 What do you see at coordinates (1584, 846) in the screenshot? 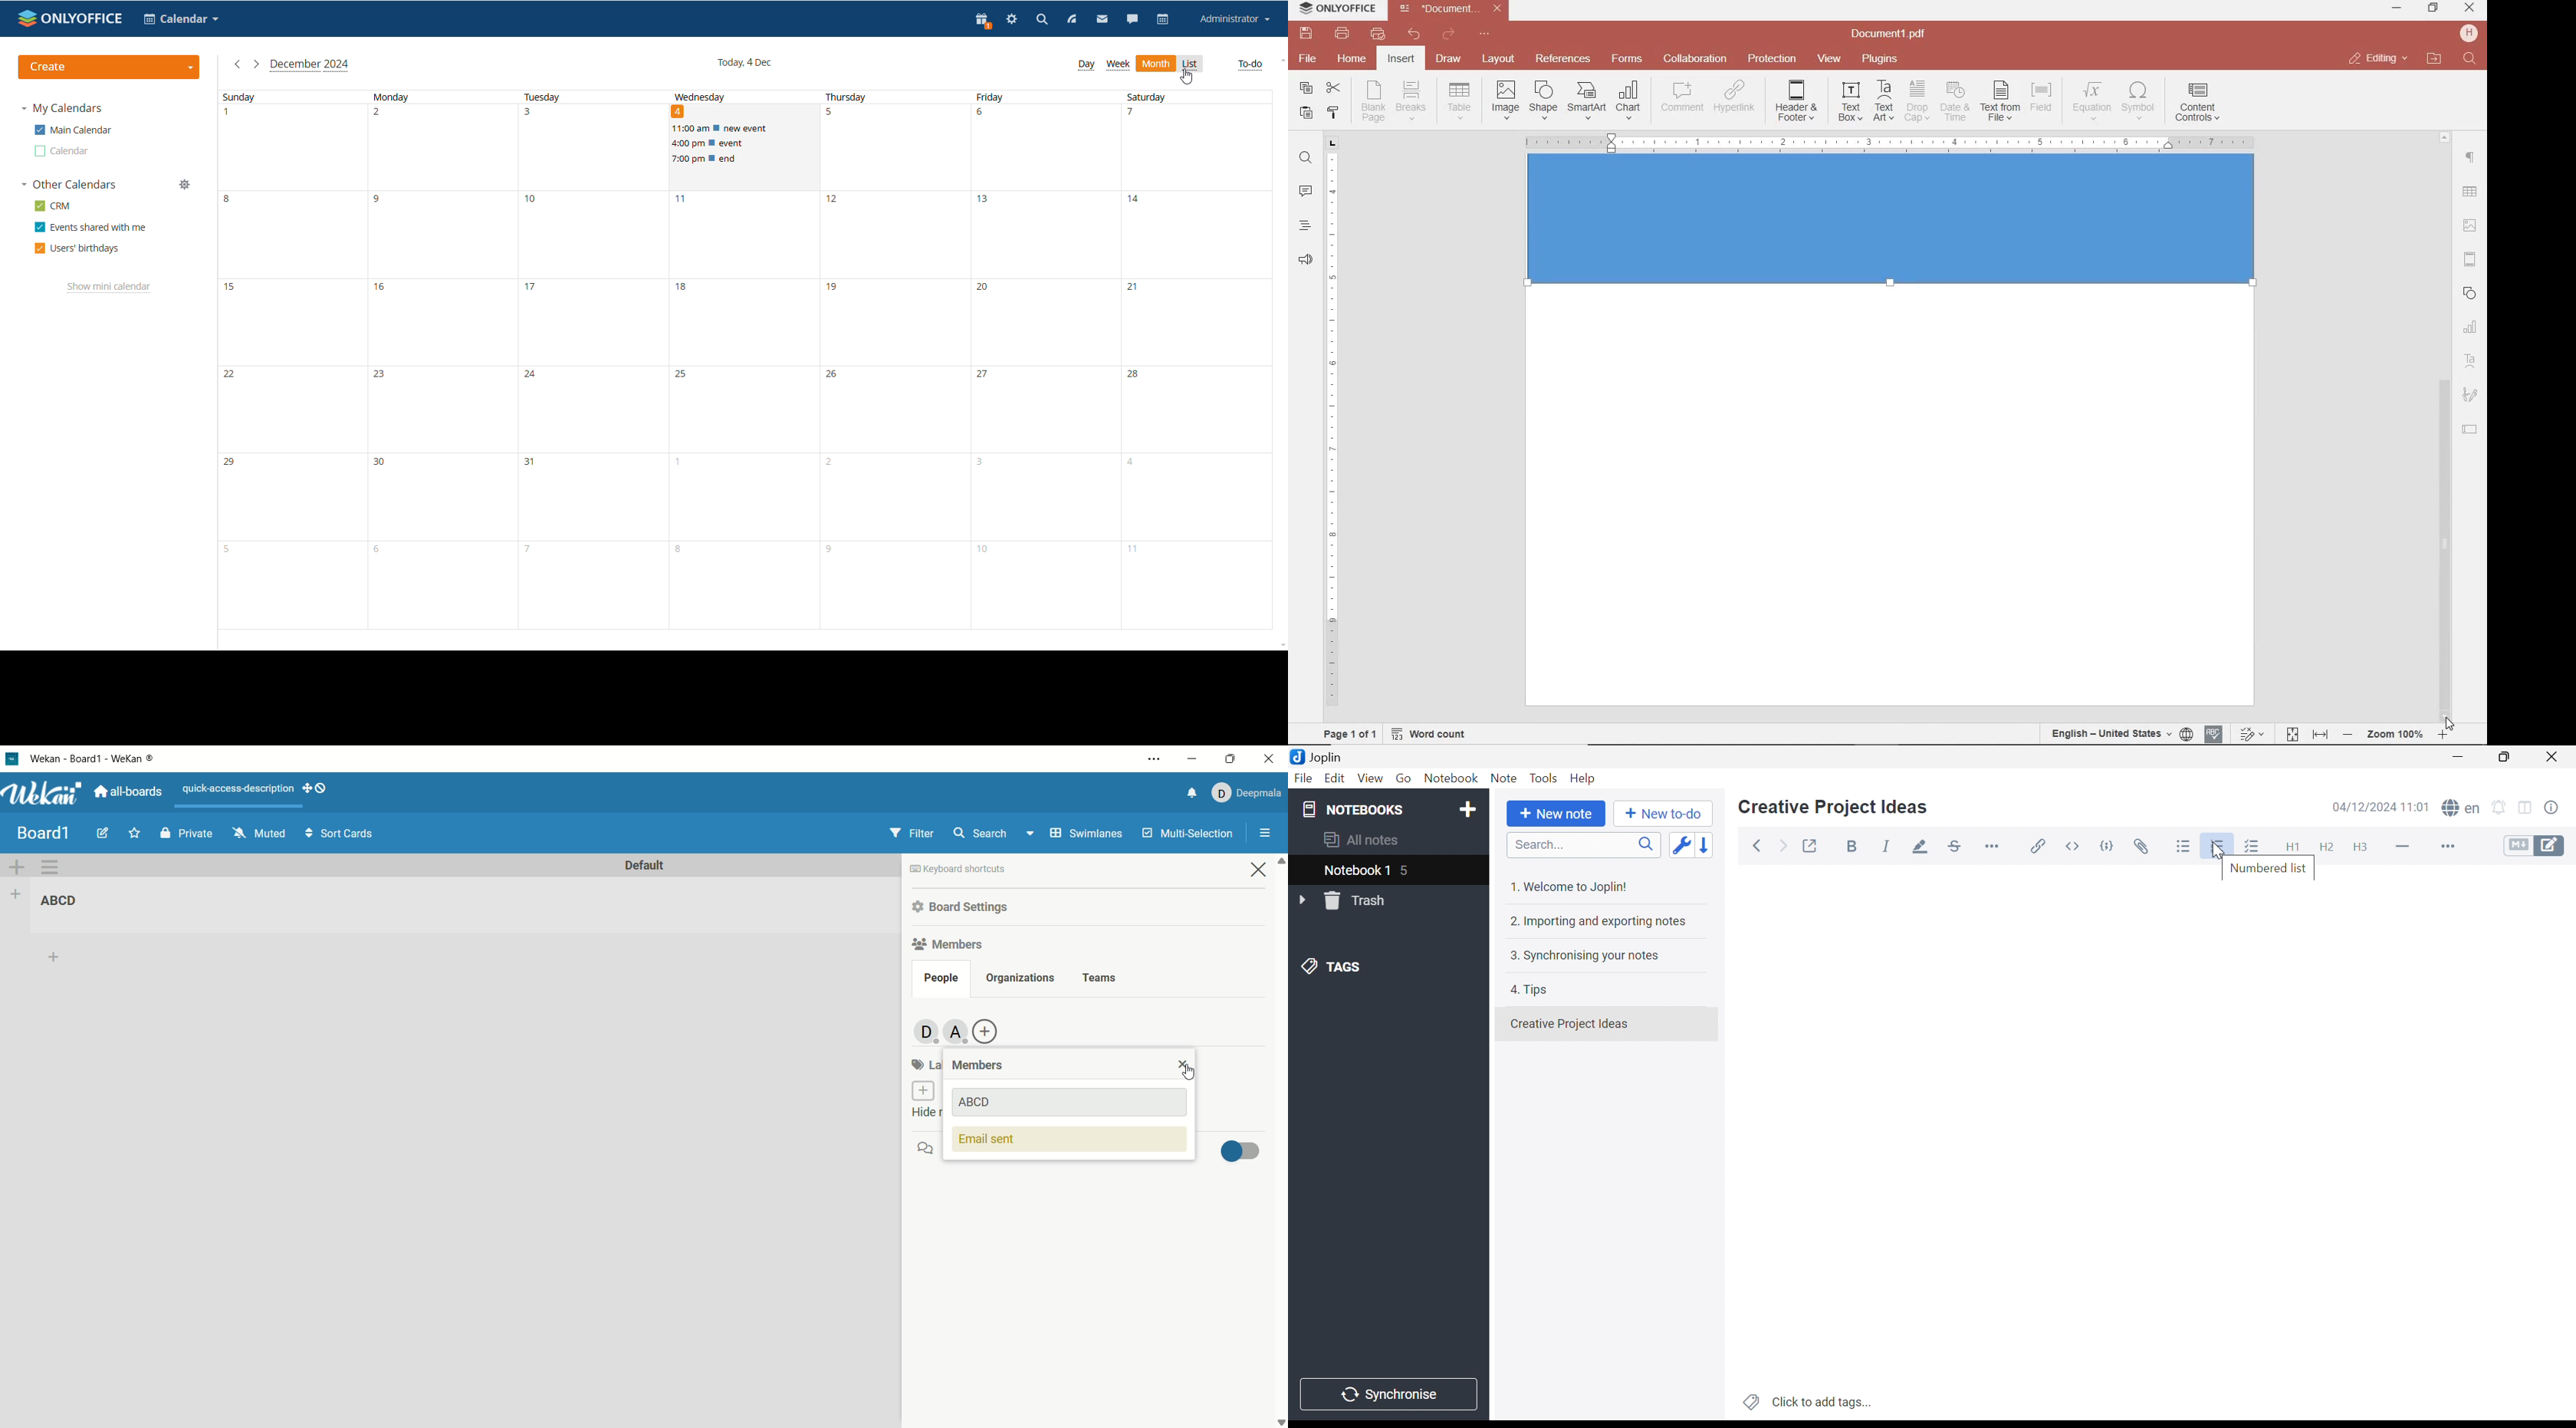
I see `Search` at bounding box center [1584, 846].